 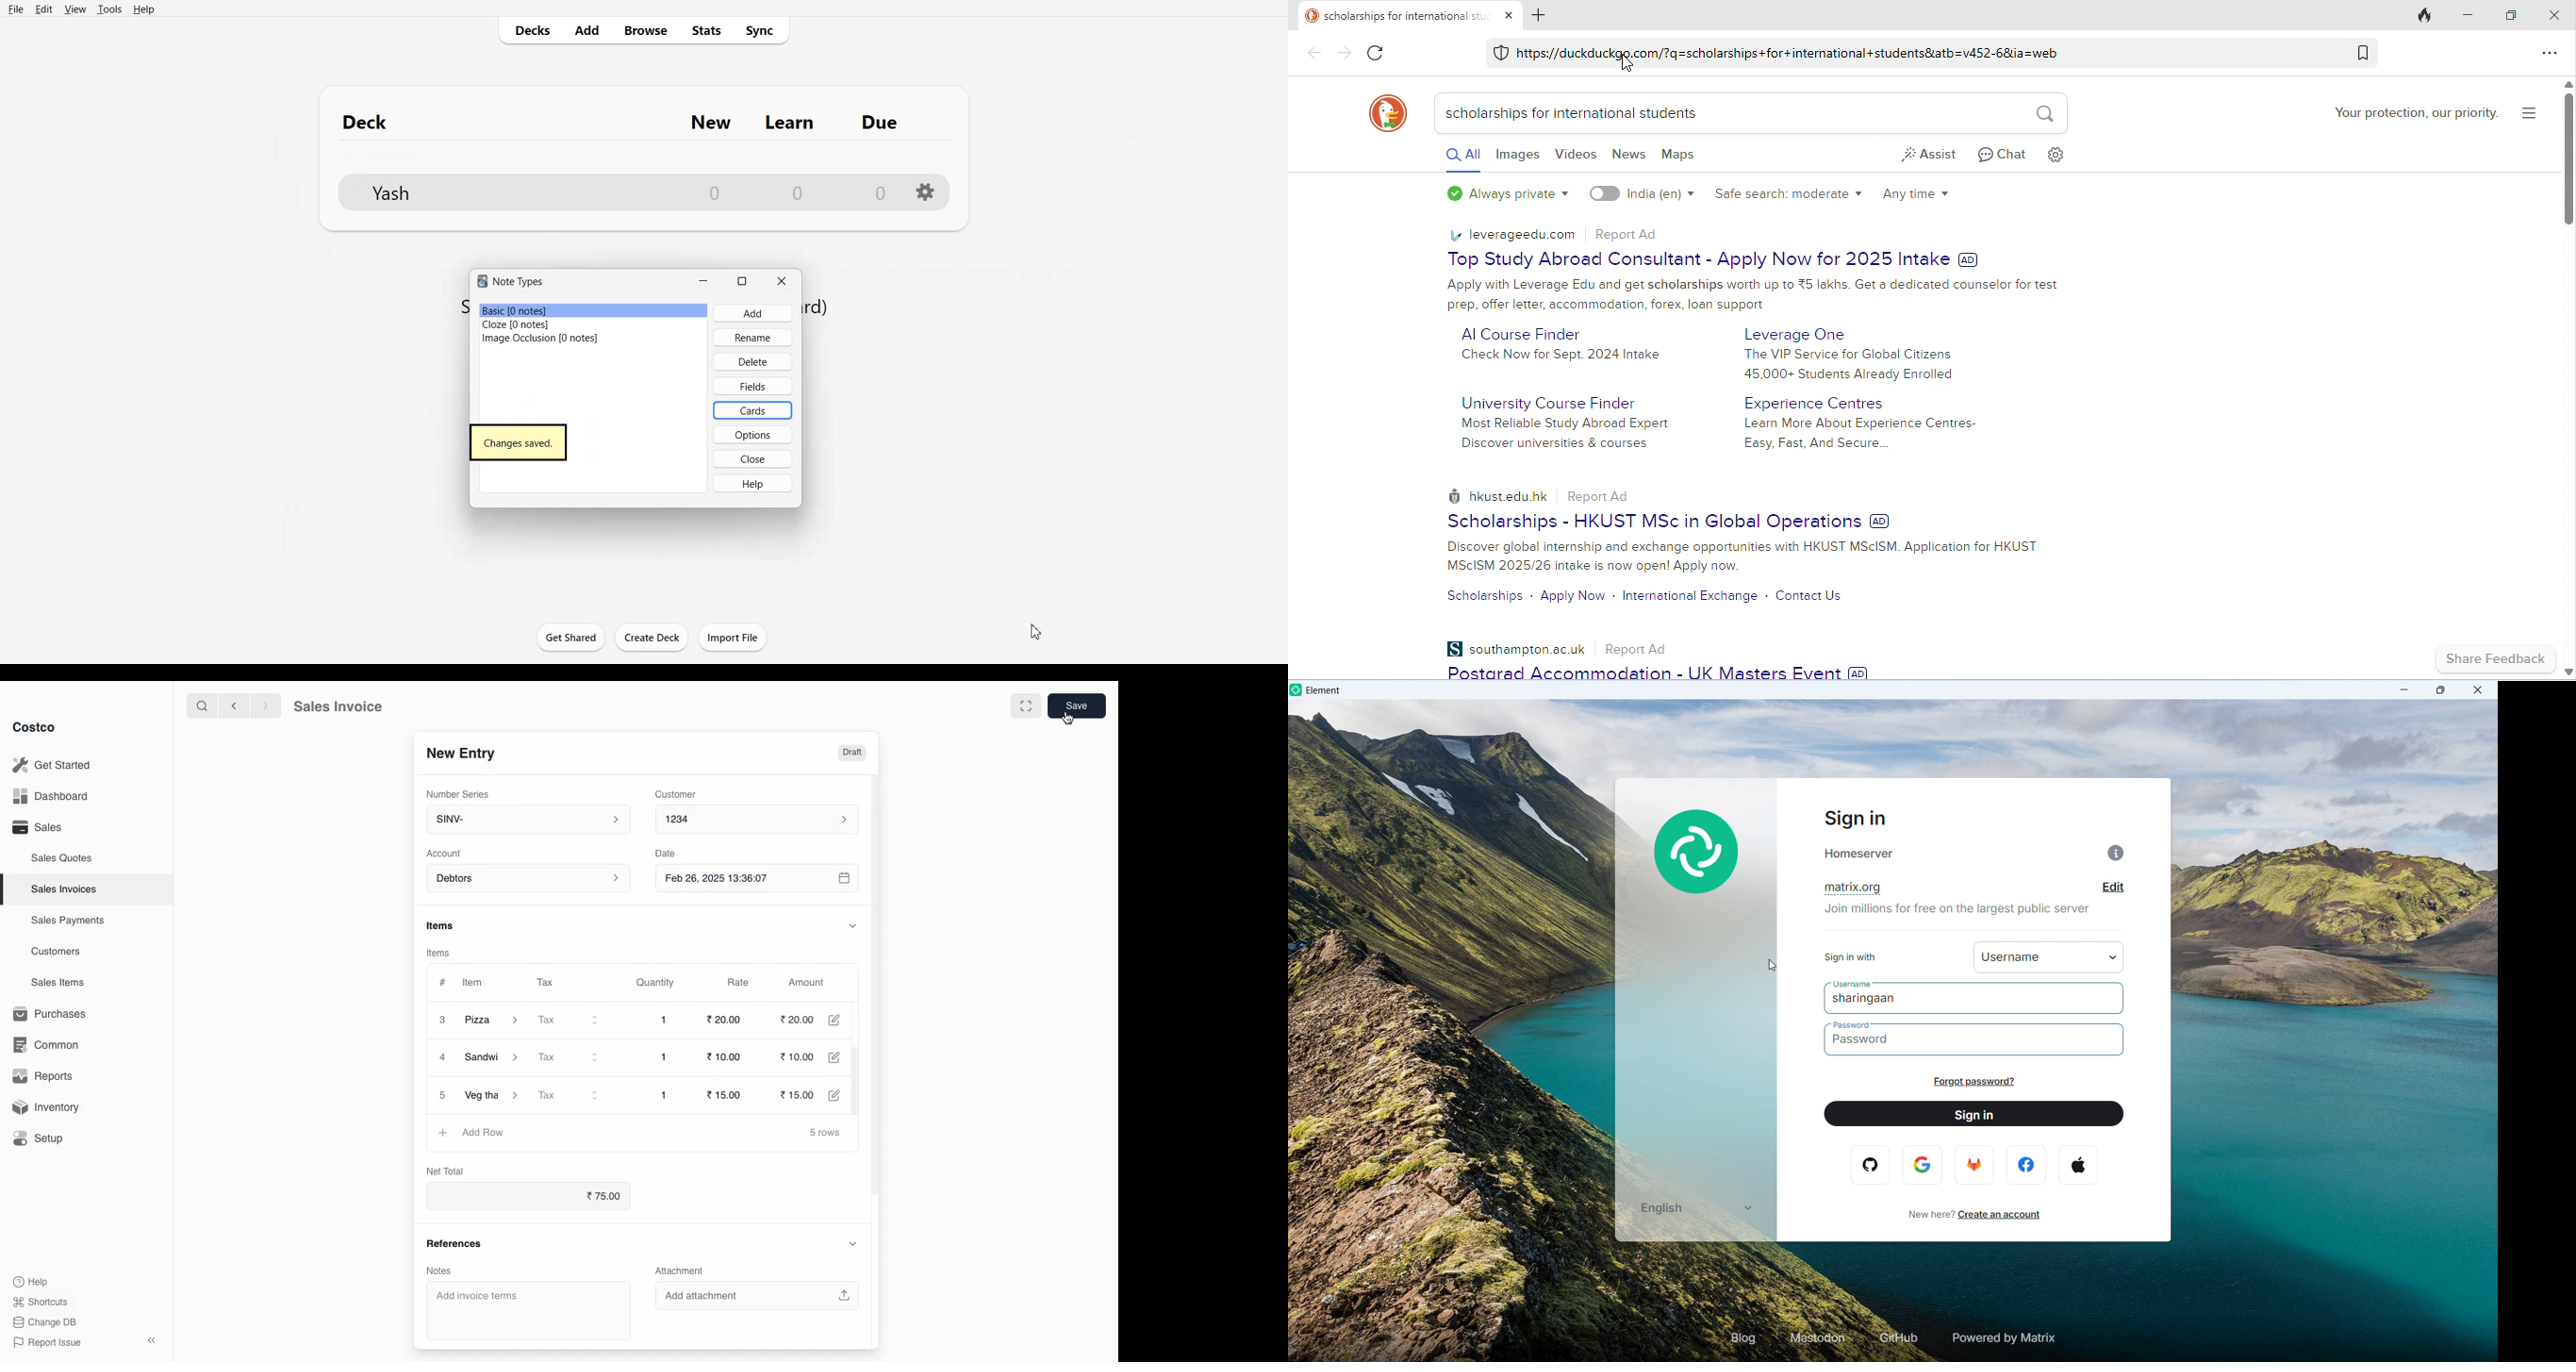 What do you see at coordinates (493, 1020) in the screenshot?
I see `Pizza` at bounding box center [493, 1020].